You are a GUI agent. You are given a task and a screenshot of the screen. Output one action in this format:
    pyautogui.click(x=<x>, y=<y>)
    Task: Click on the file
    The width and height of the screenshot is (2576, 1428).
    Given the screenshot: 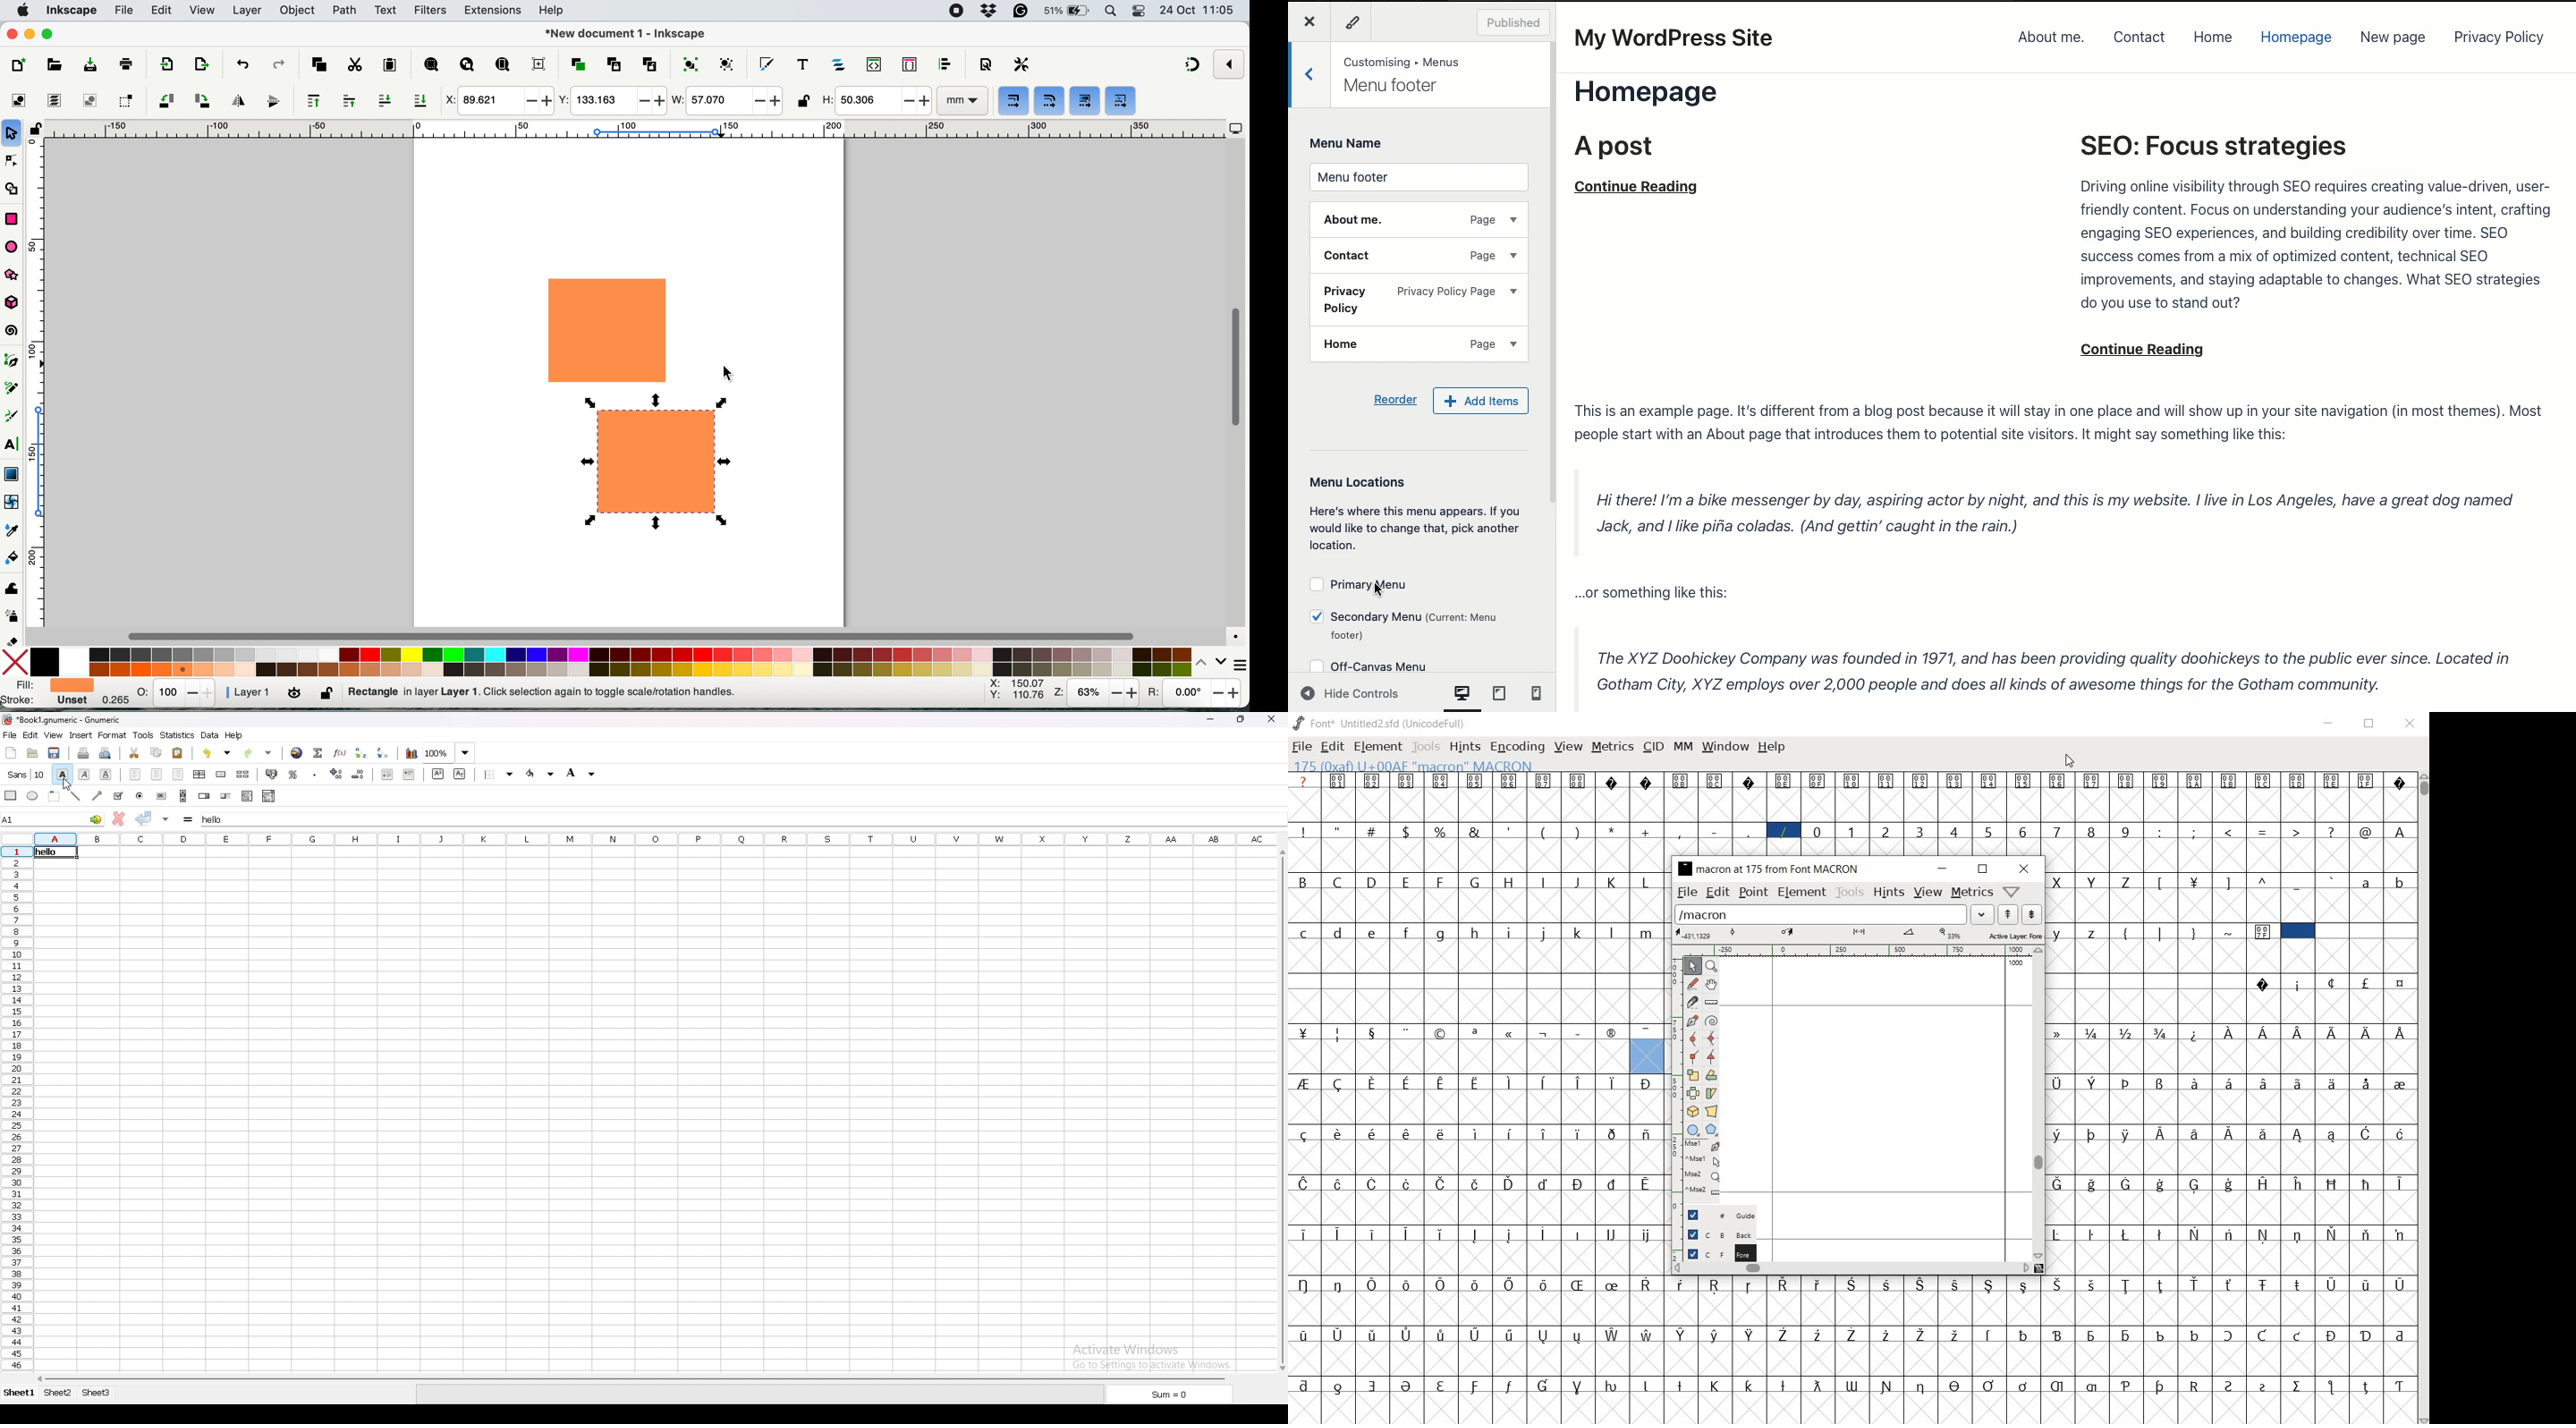 What is the action you would take?
    pyautogui.click(x=10, y=735)
    